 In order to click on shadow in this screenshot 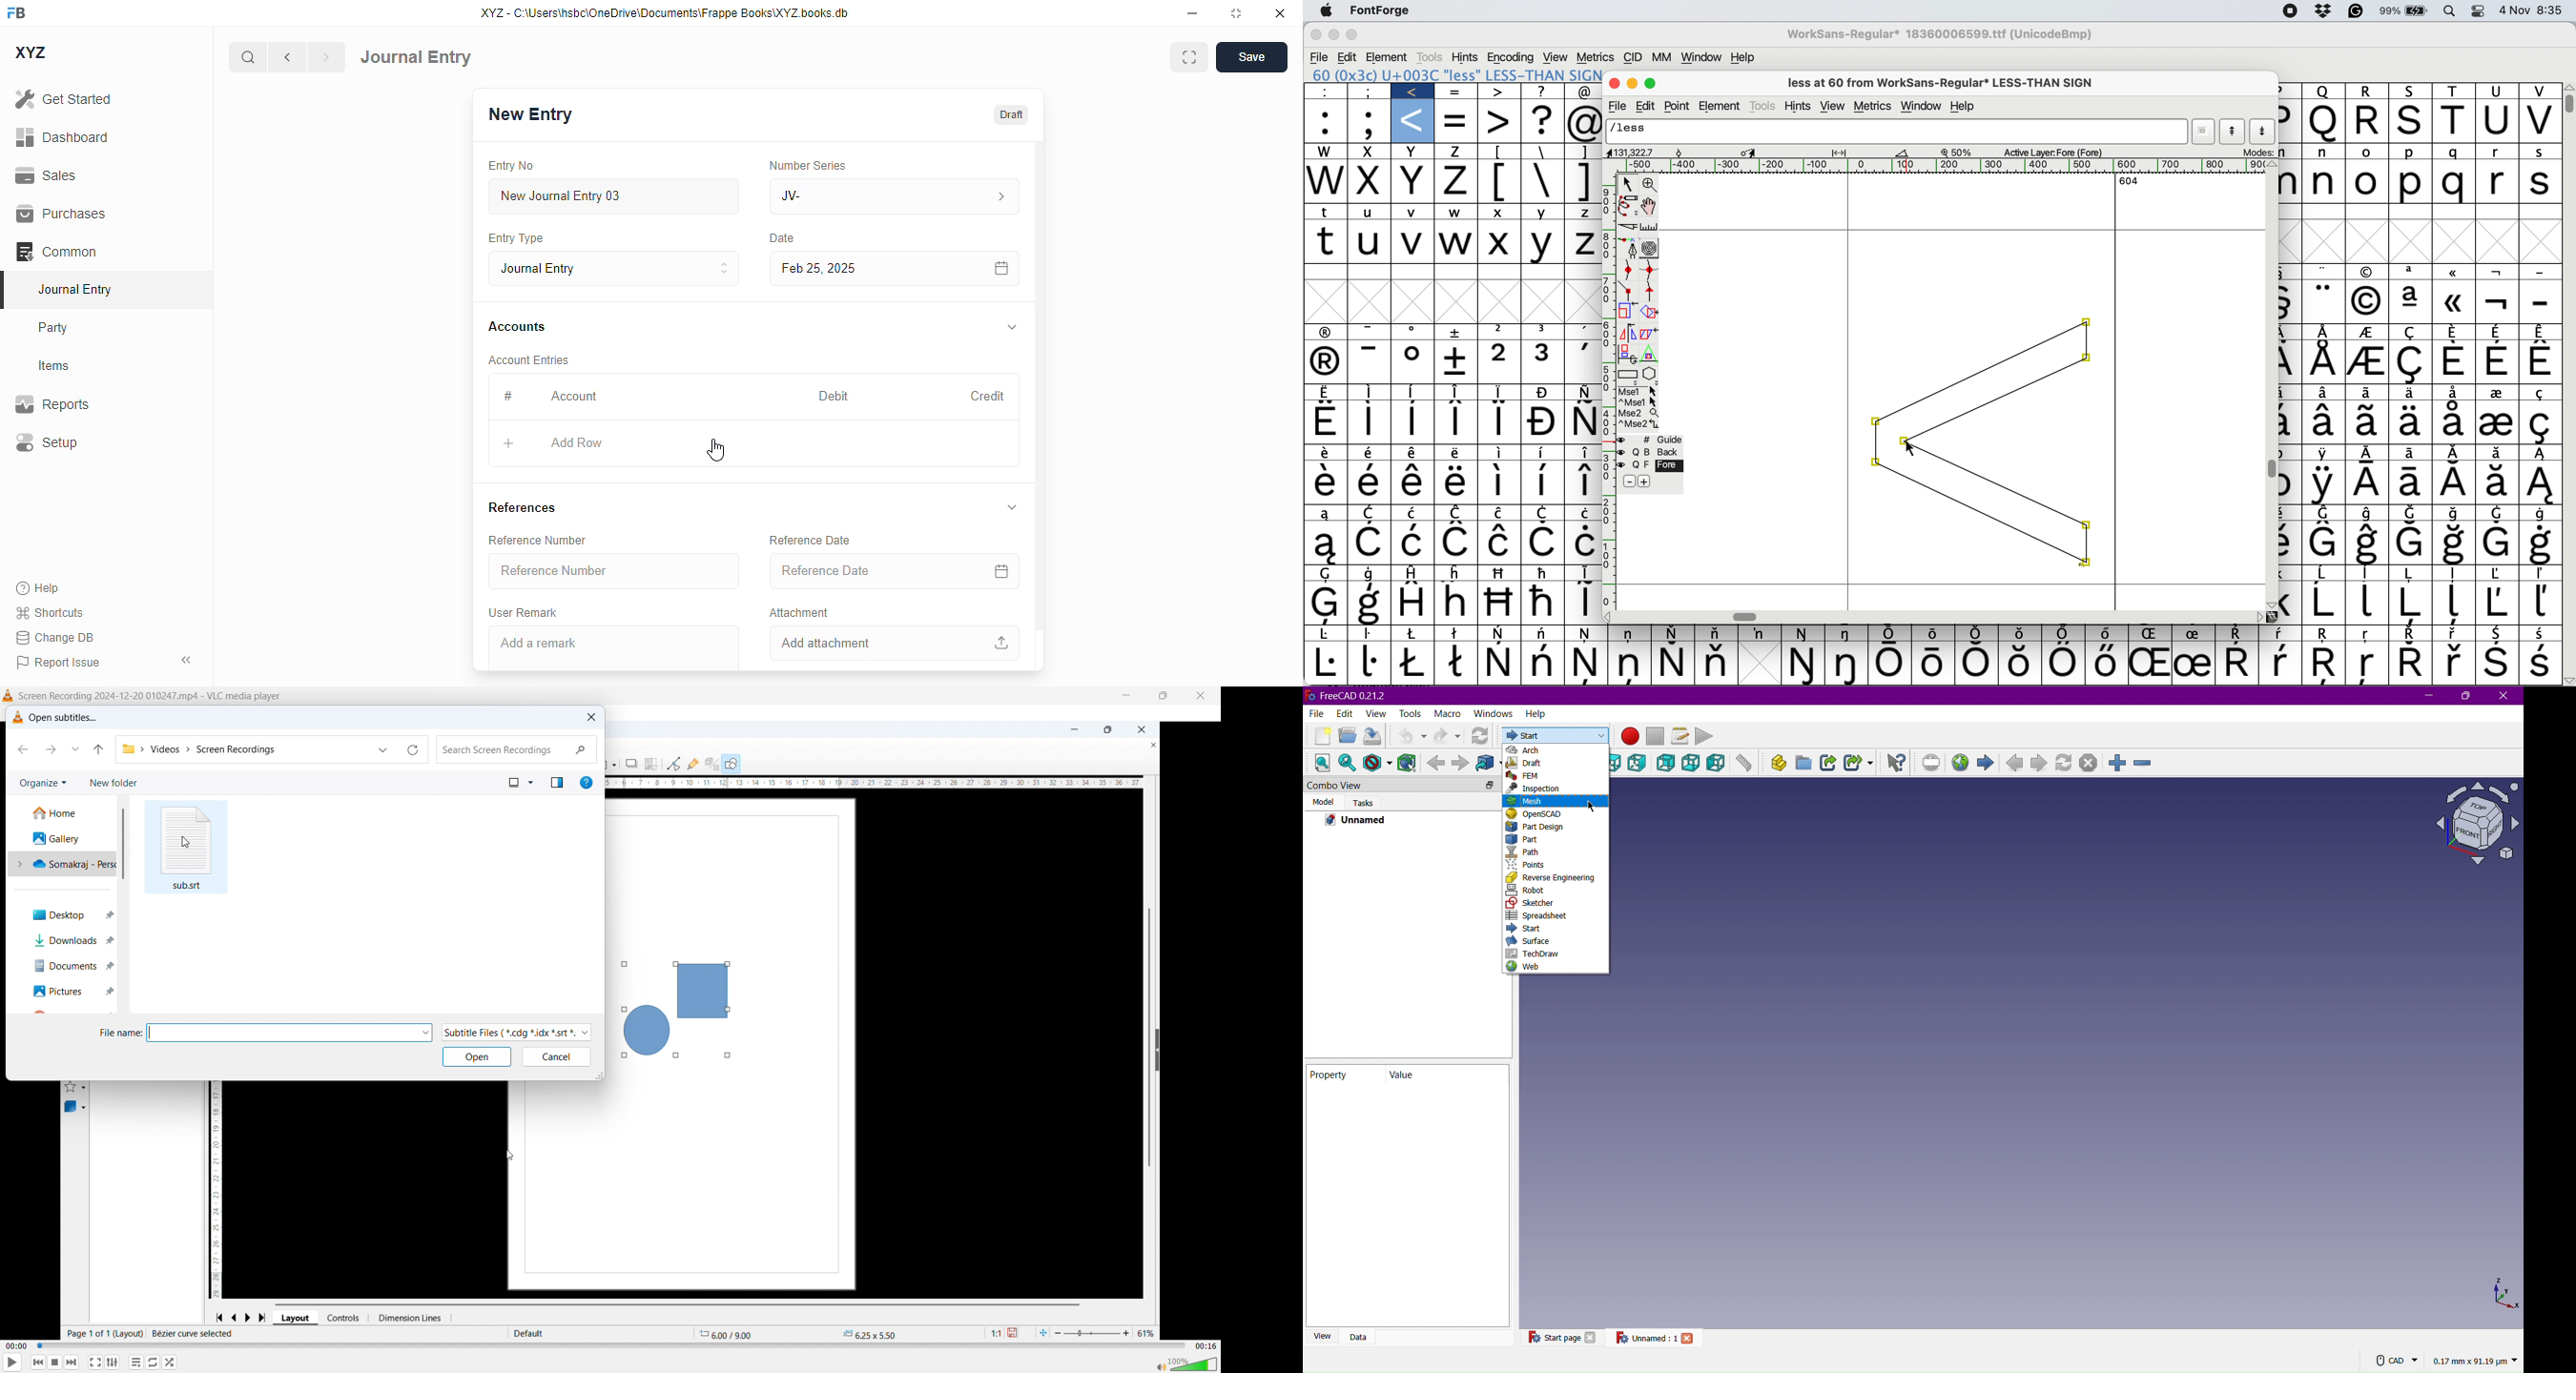, I will do `click(631, 763)`.